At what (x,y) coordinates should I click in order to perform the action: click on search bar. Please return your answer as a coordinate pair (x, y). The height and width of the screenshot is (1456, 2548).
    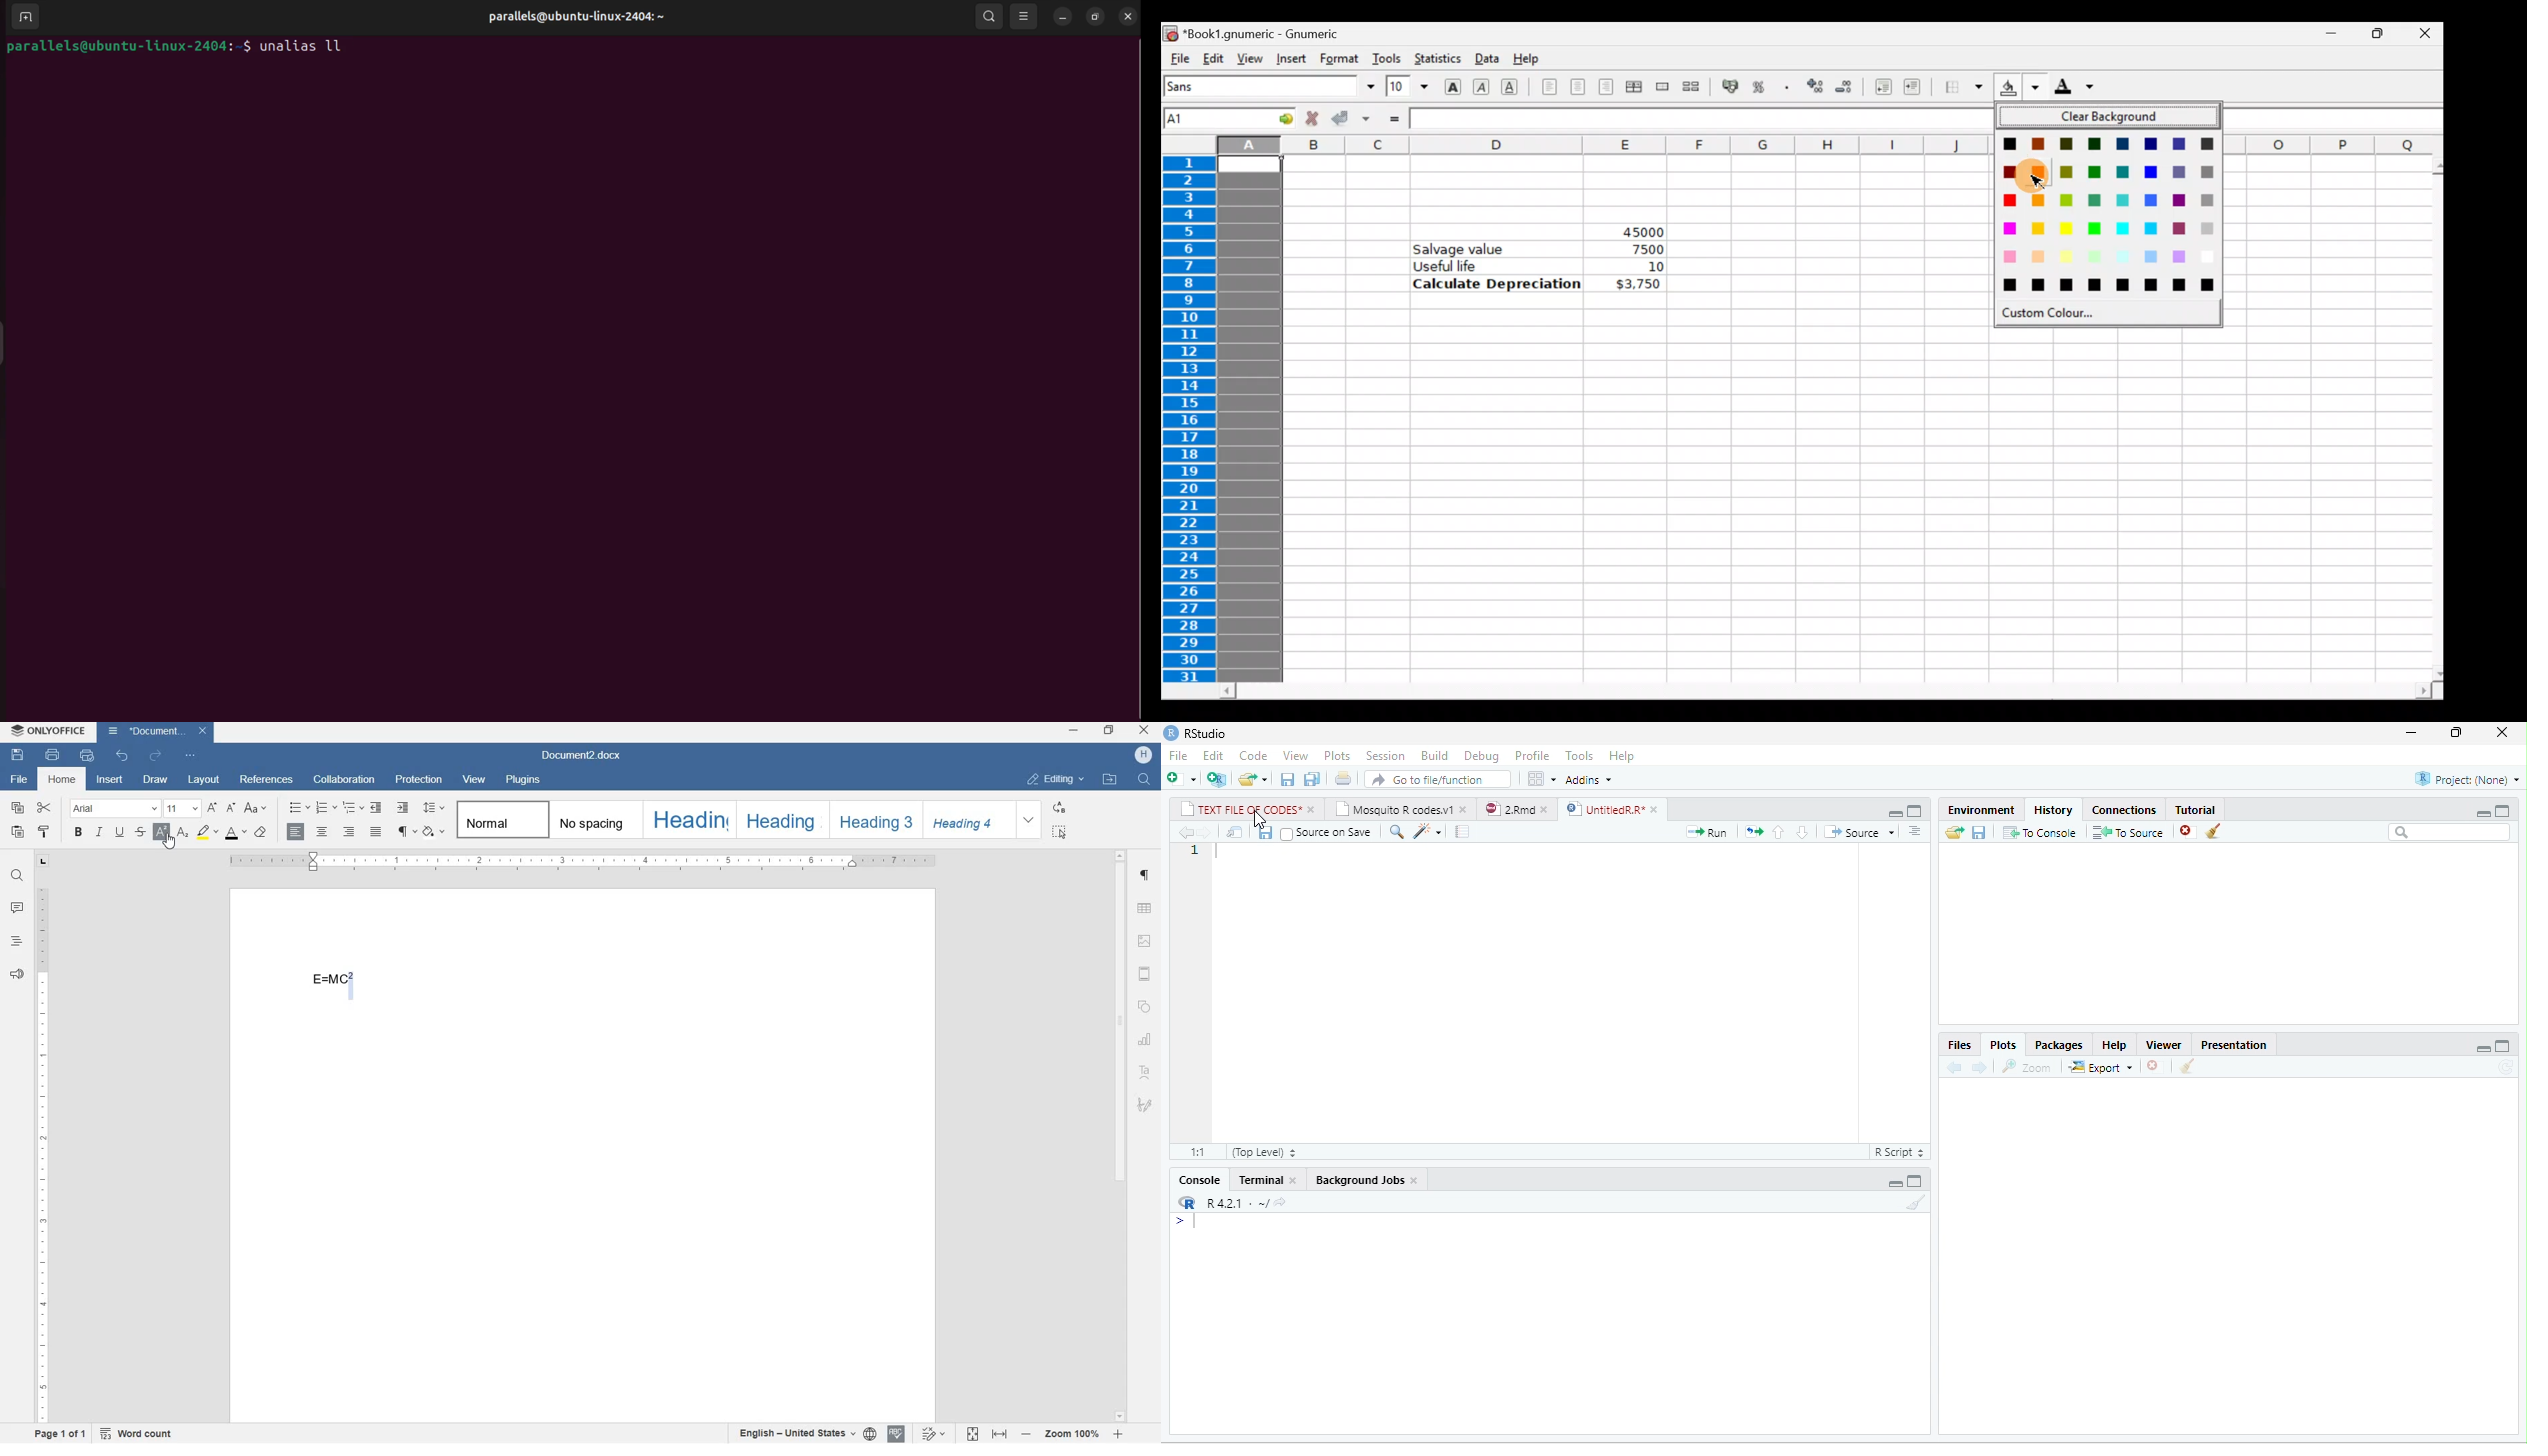
    Looking at the image, I should click on (2451, 832).